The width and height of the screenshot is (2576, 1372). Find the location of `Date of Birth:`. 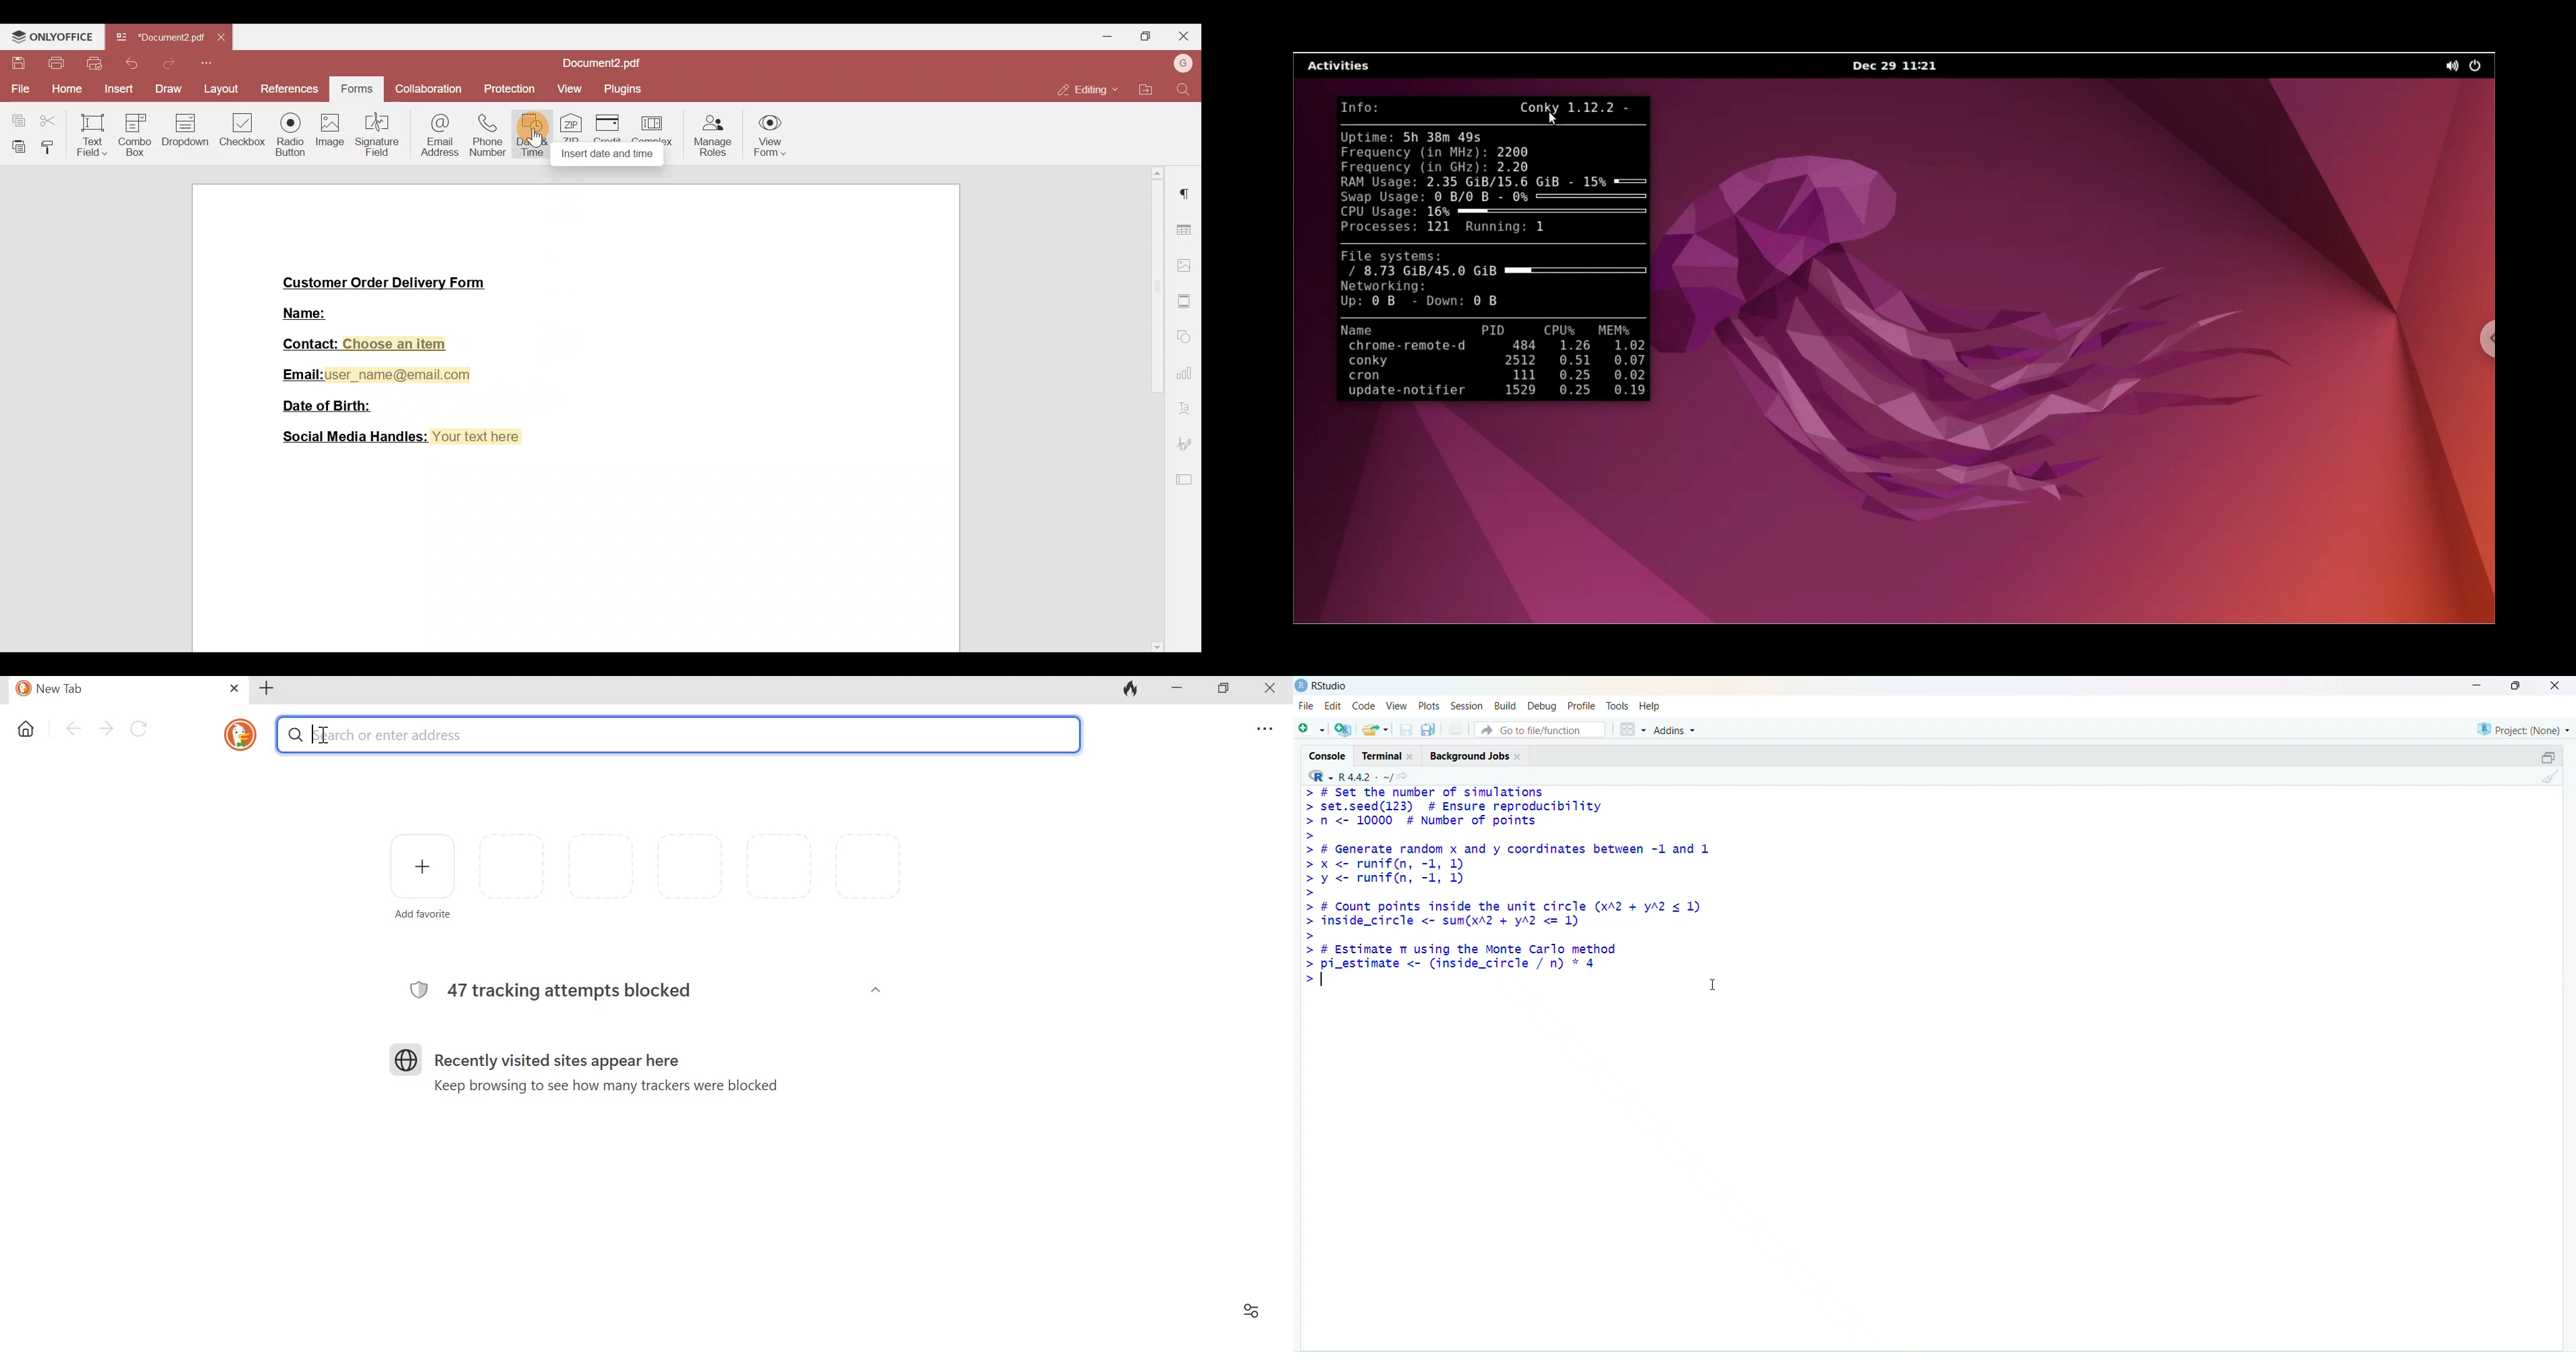

Date of Birth: is located at coordinates (325, 404).